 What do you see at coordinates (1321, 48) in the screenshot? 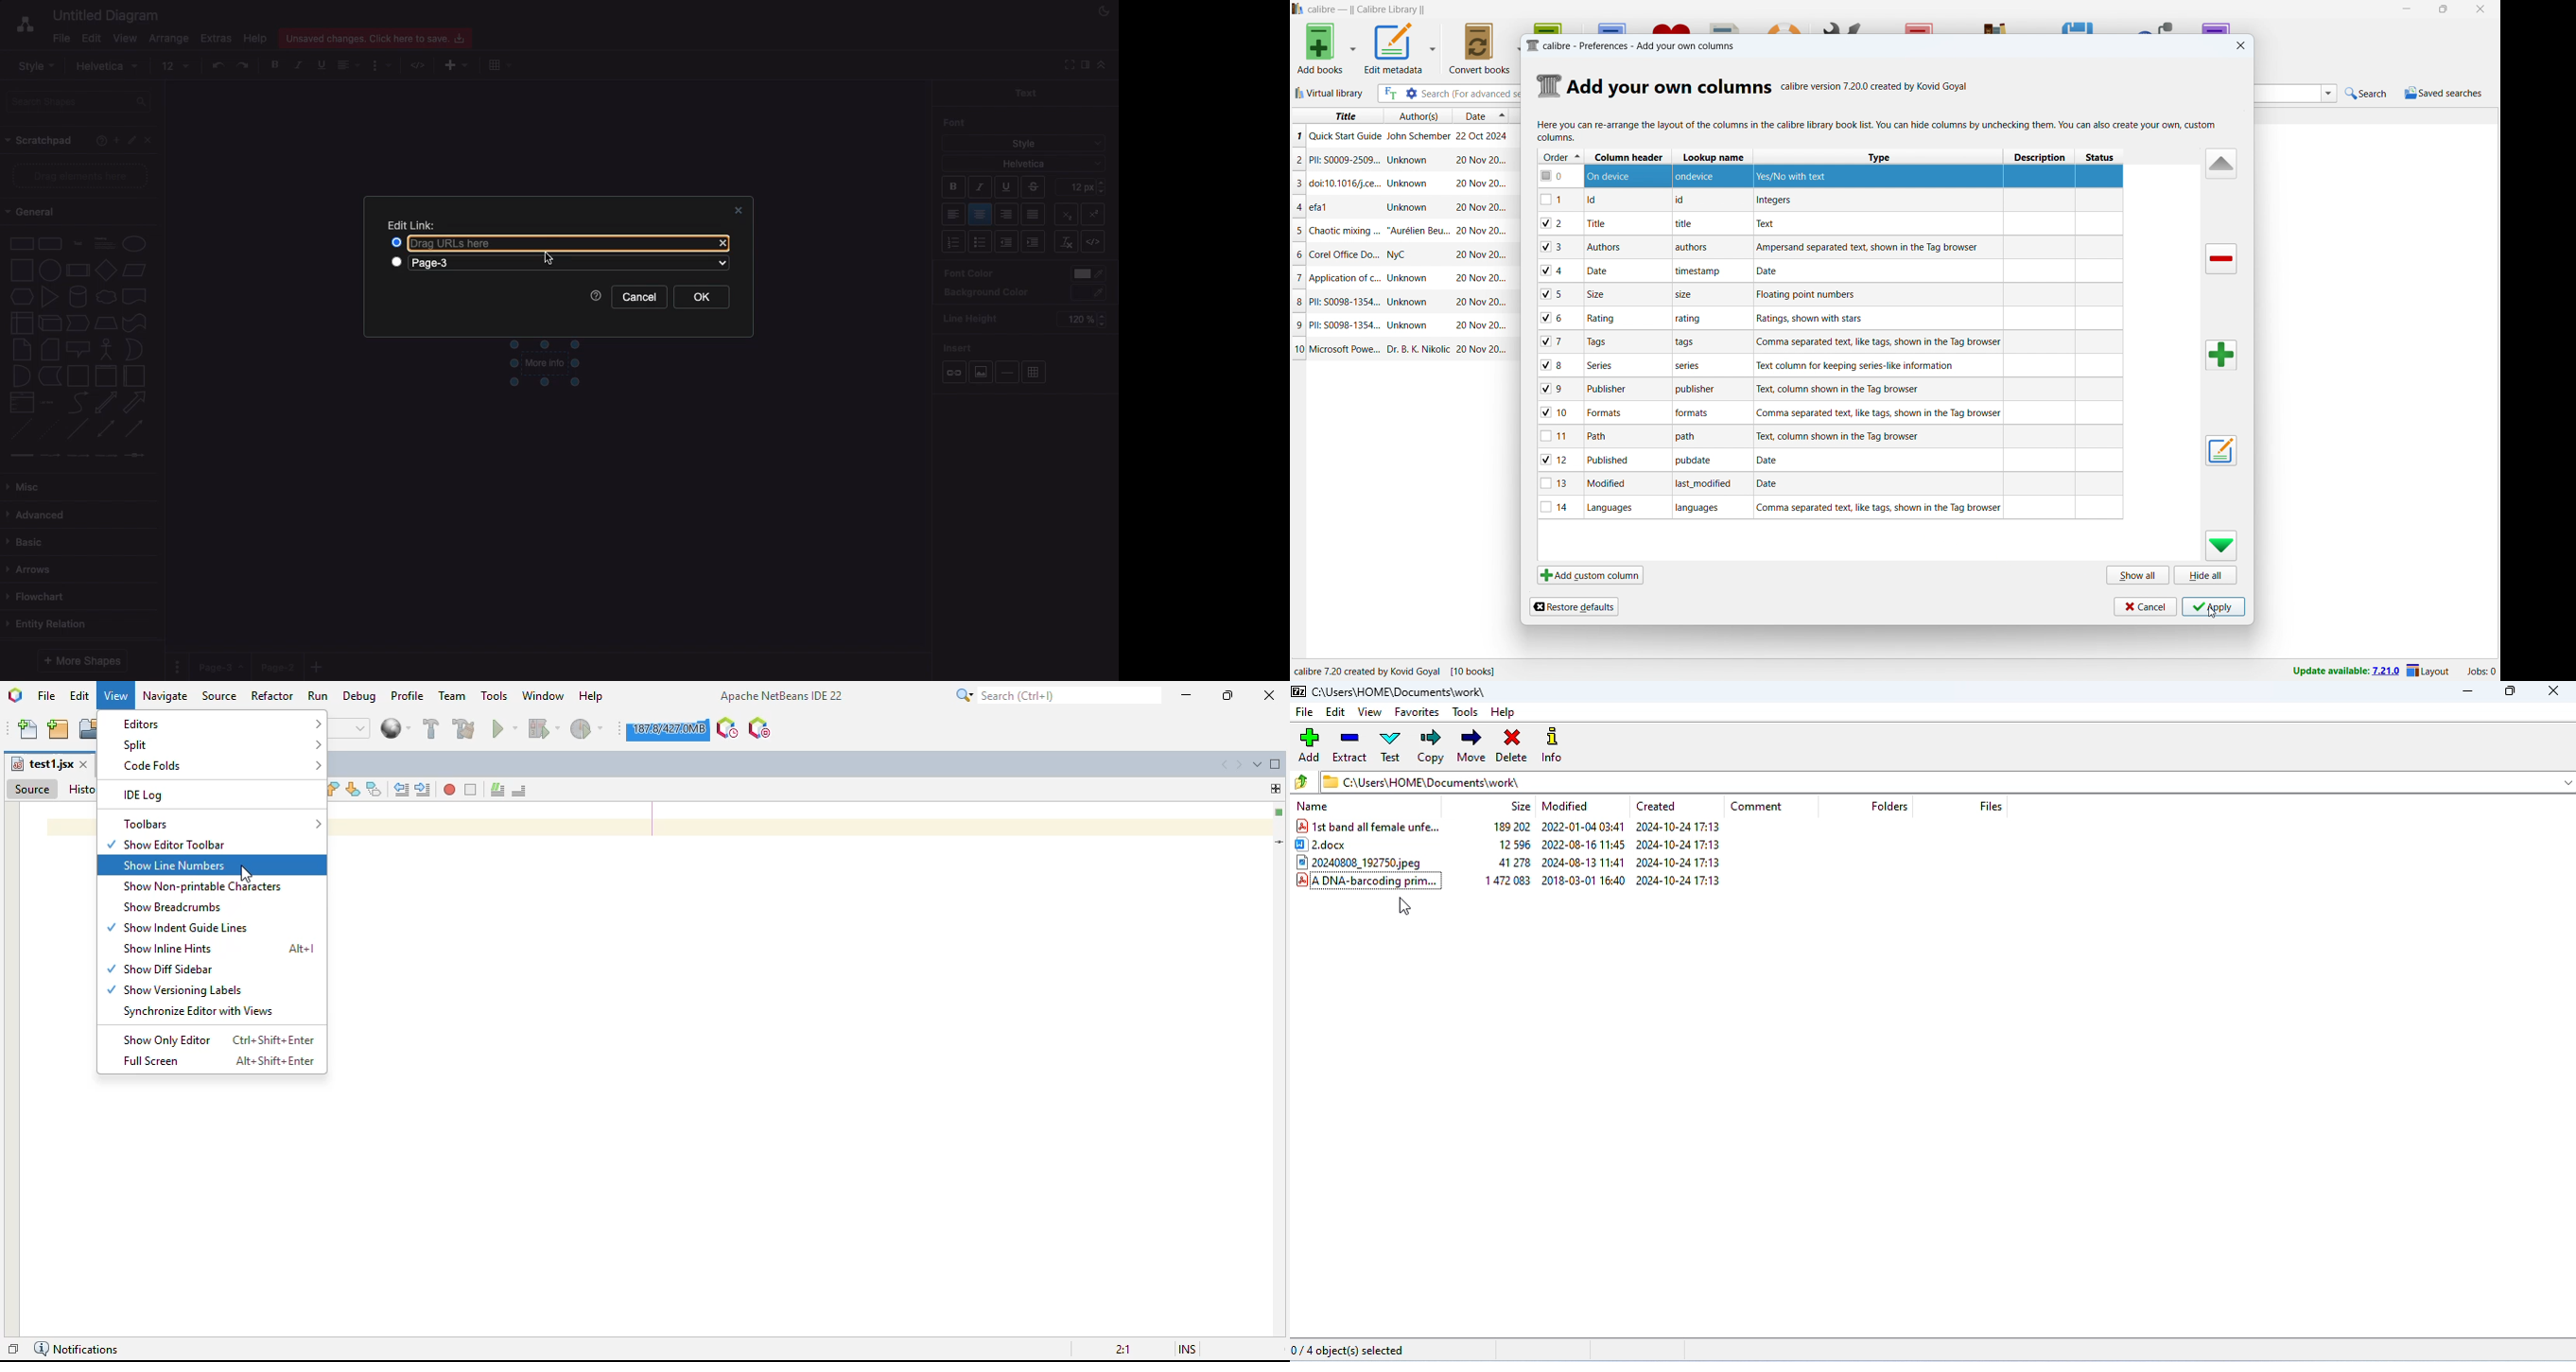
I see `add books` at bounding box center [1321, 48].